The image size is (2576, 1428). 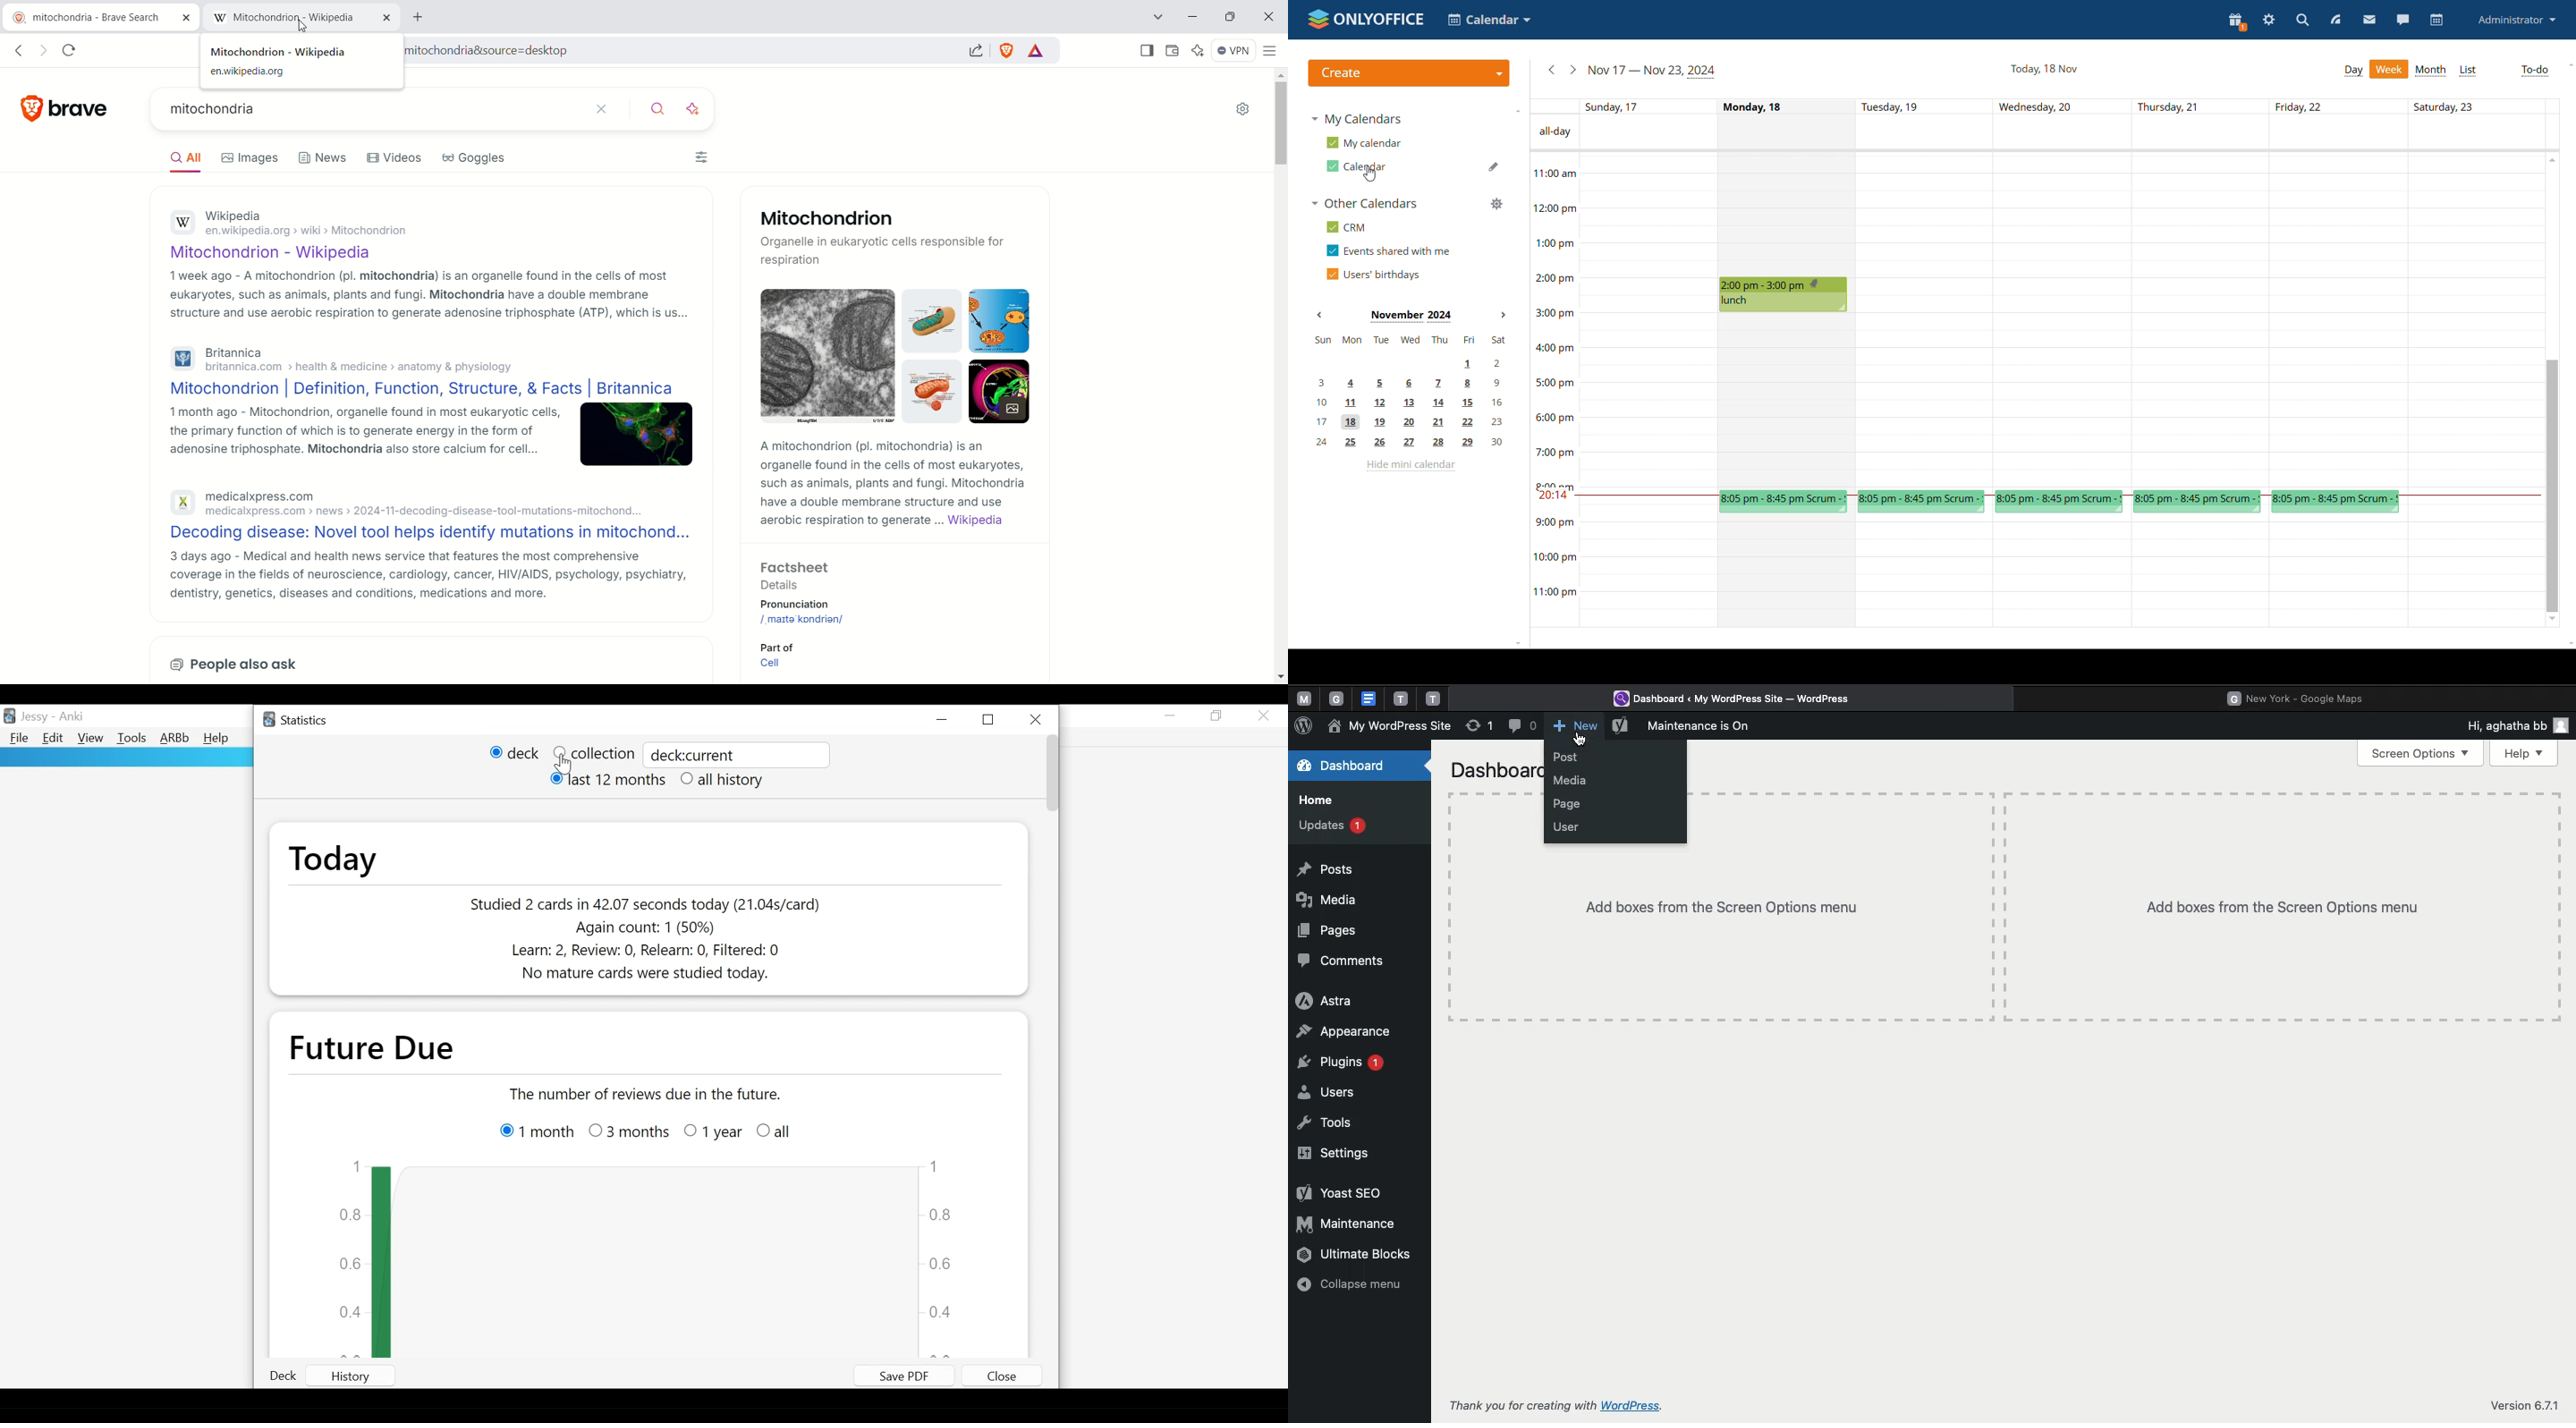 I want to click on scrollbar, so click(x=2551, y=486).